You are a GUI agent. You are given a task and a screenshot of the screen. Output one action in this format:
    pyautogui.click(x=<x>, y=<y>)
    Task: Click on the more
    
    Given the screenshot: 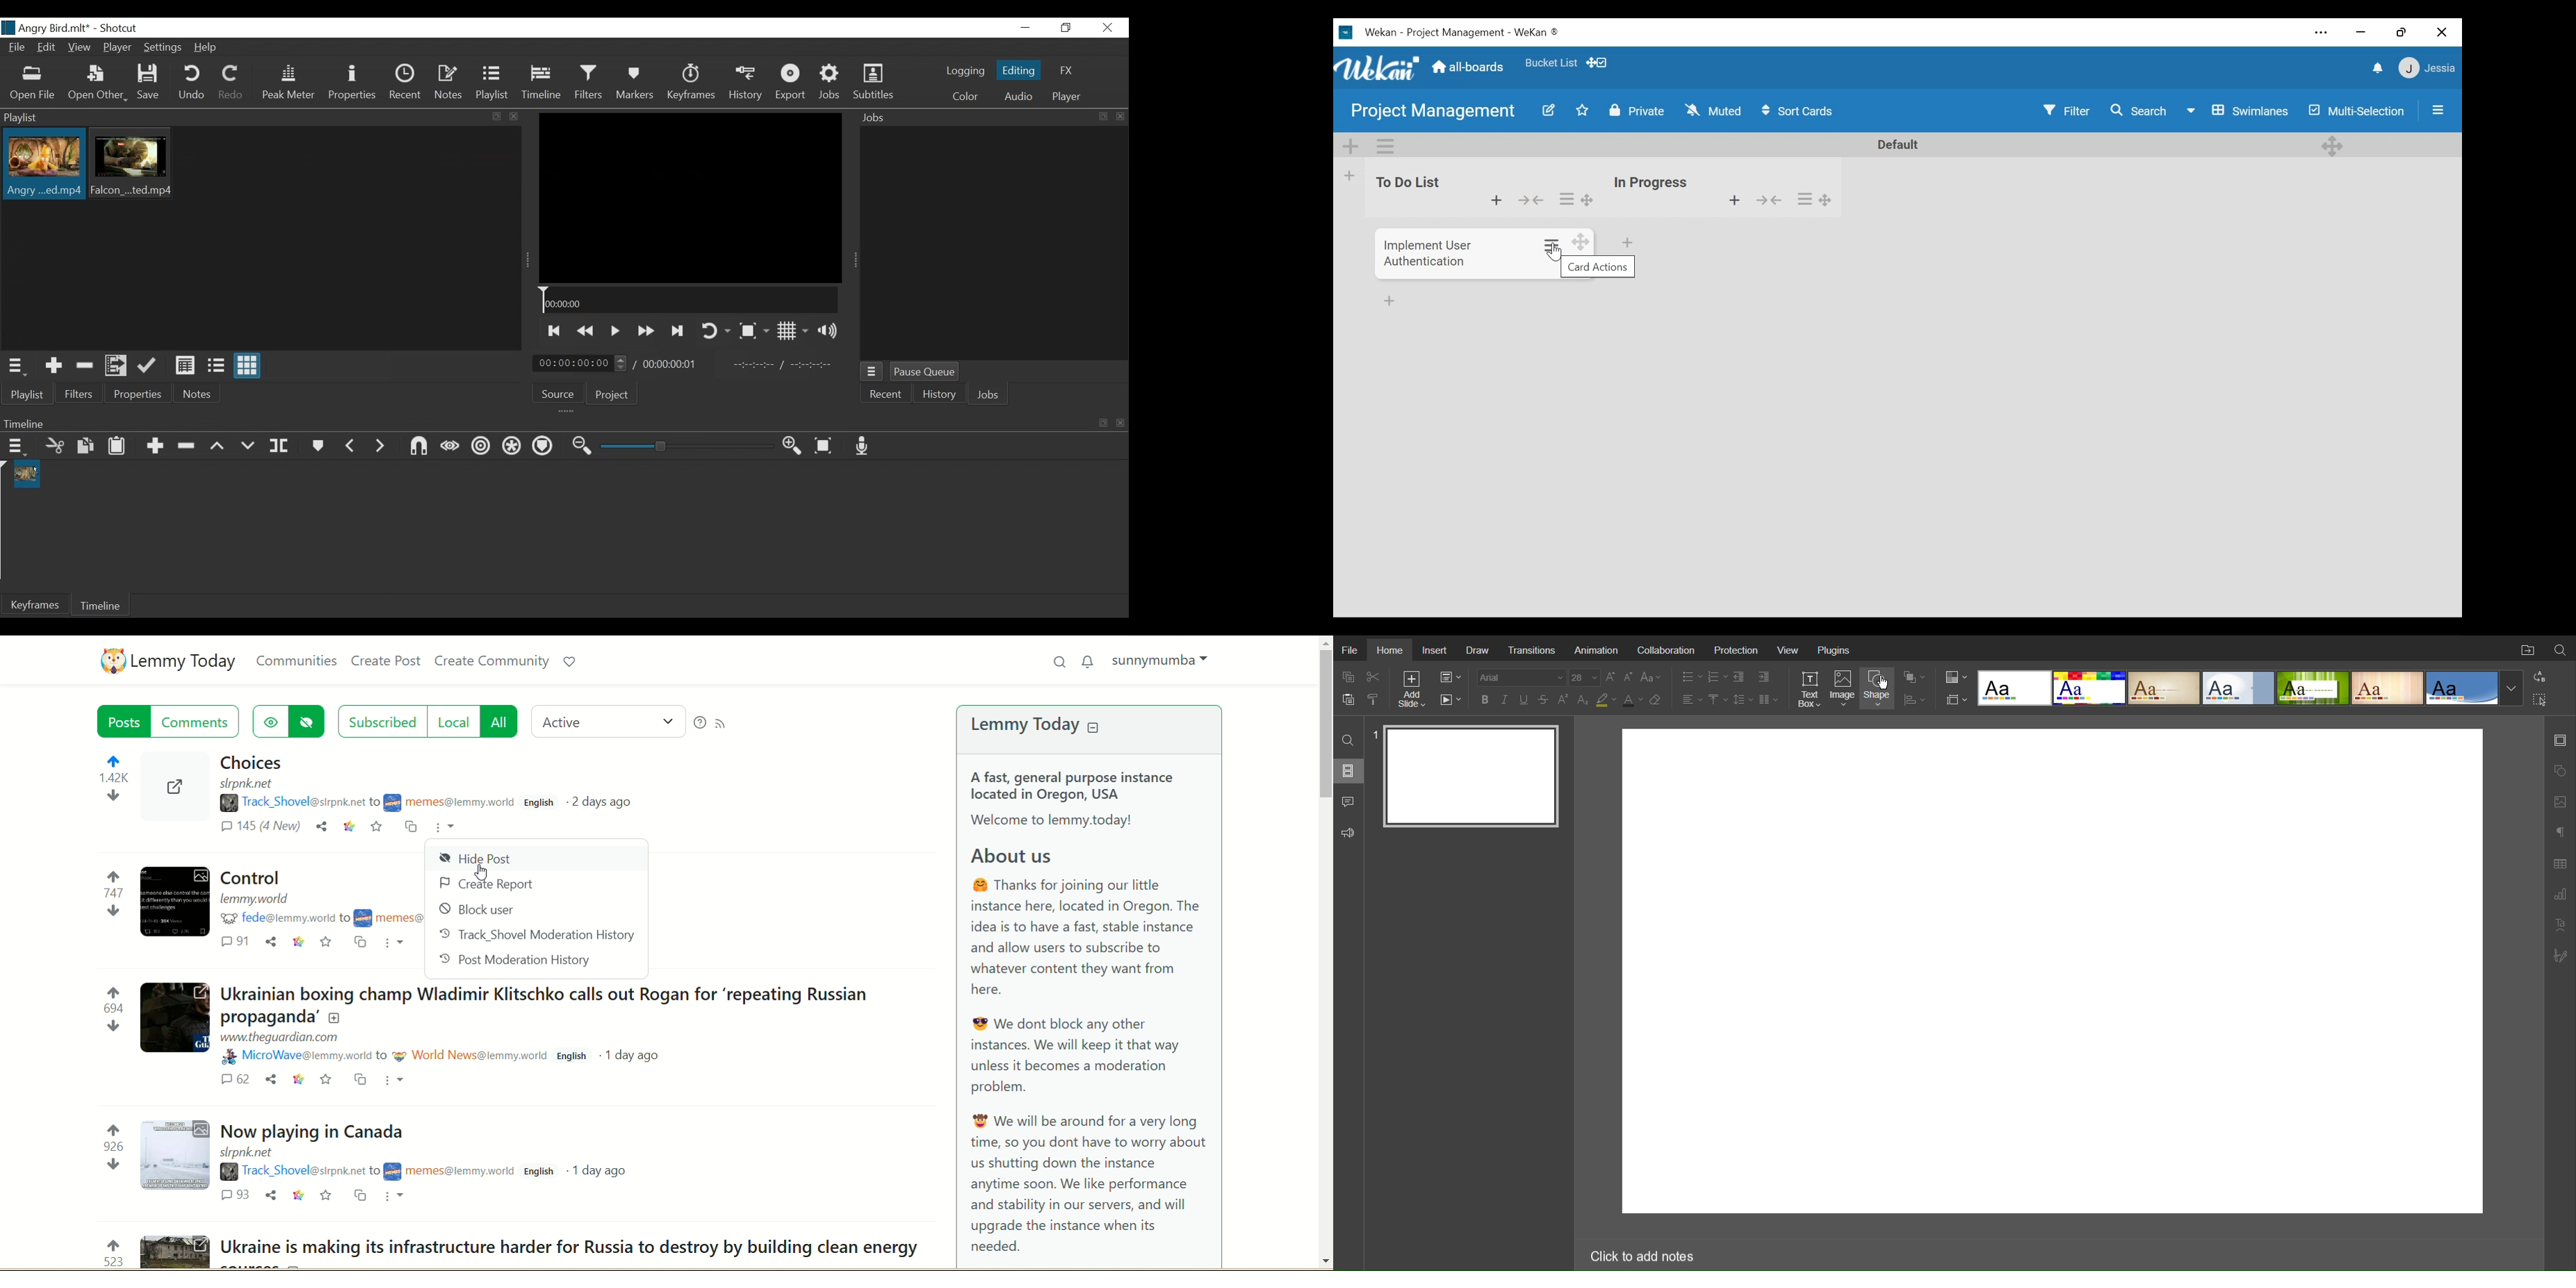 What is the action you would take?
    pyautogui.click(x=449, y=826)
    